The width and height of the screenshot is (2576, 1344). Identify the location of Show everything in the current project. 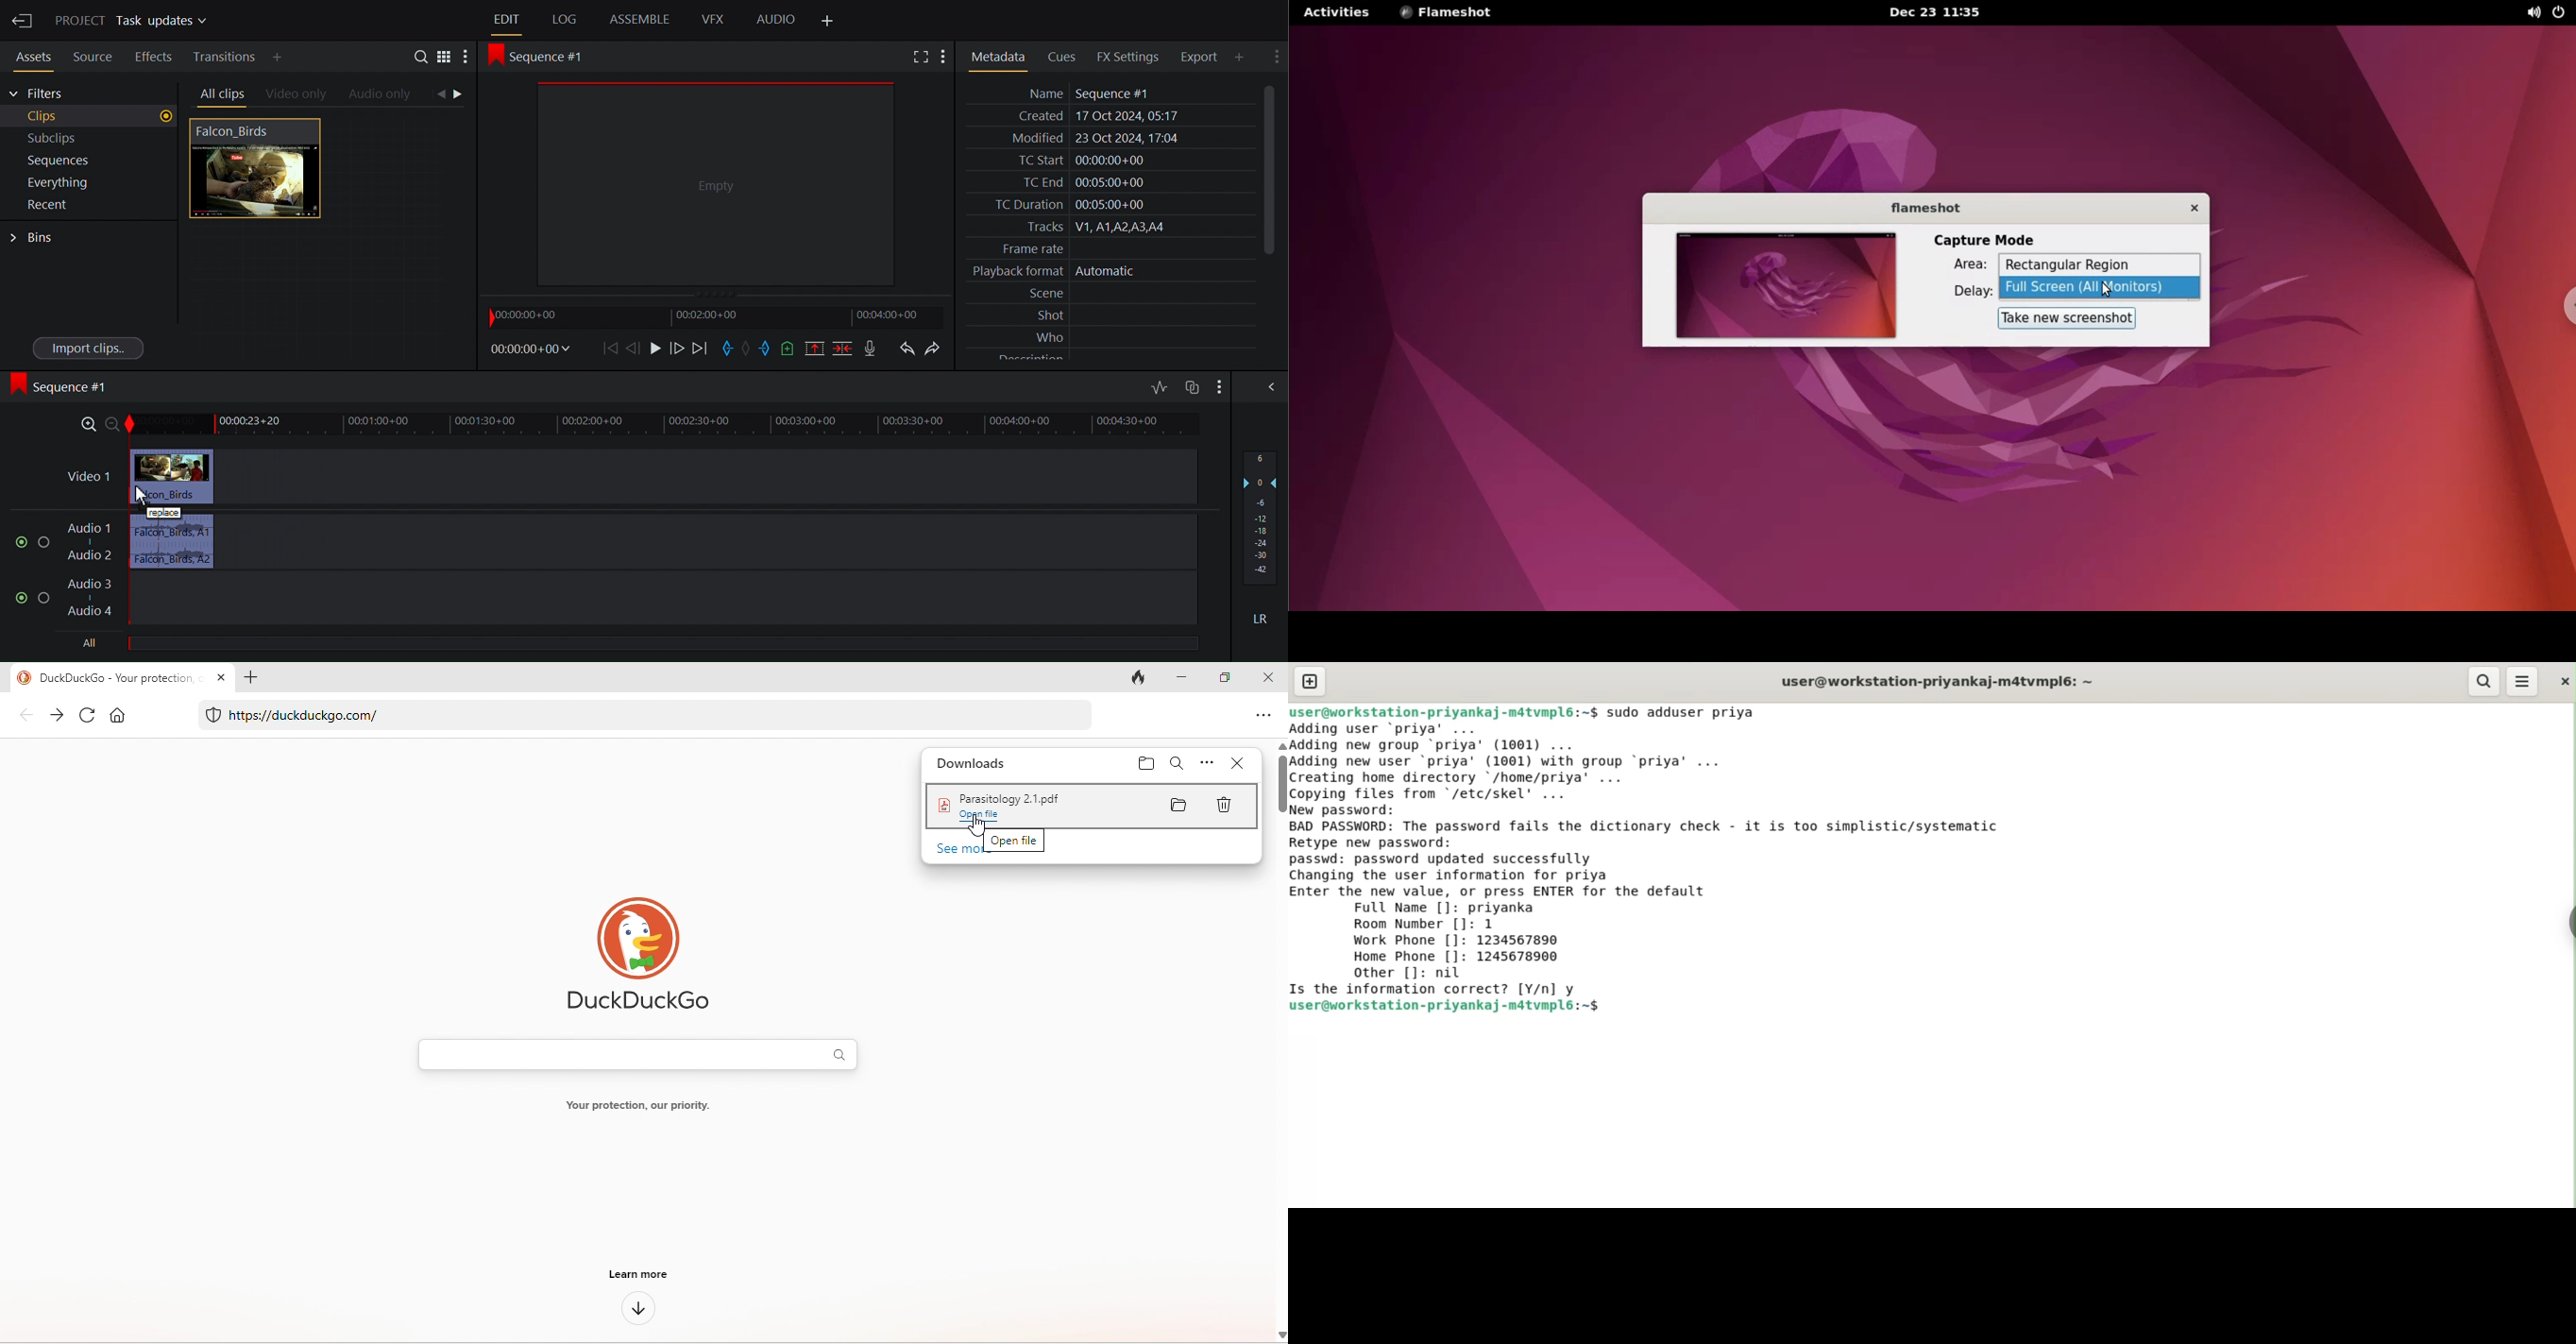
(87, 183).